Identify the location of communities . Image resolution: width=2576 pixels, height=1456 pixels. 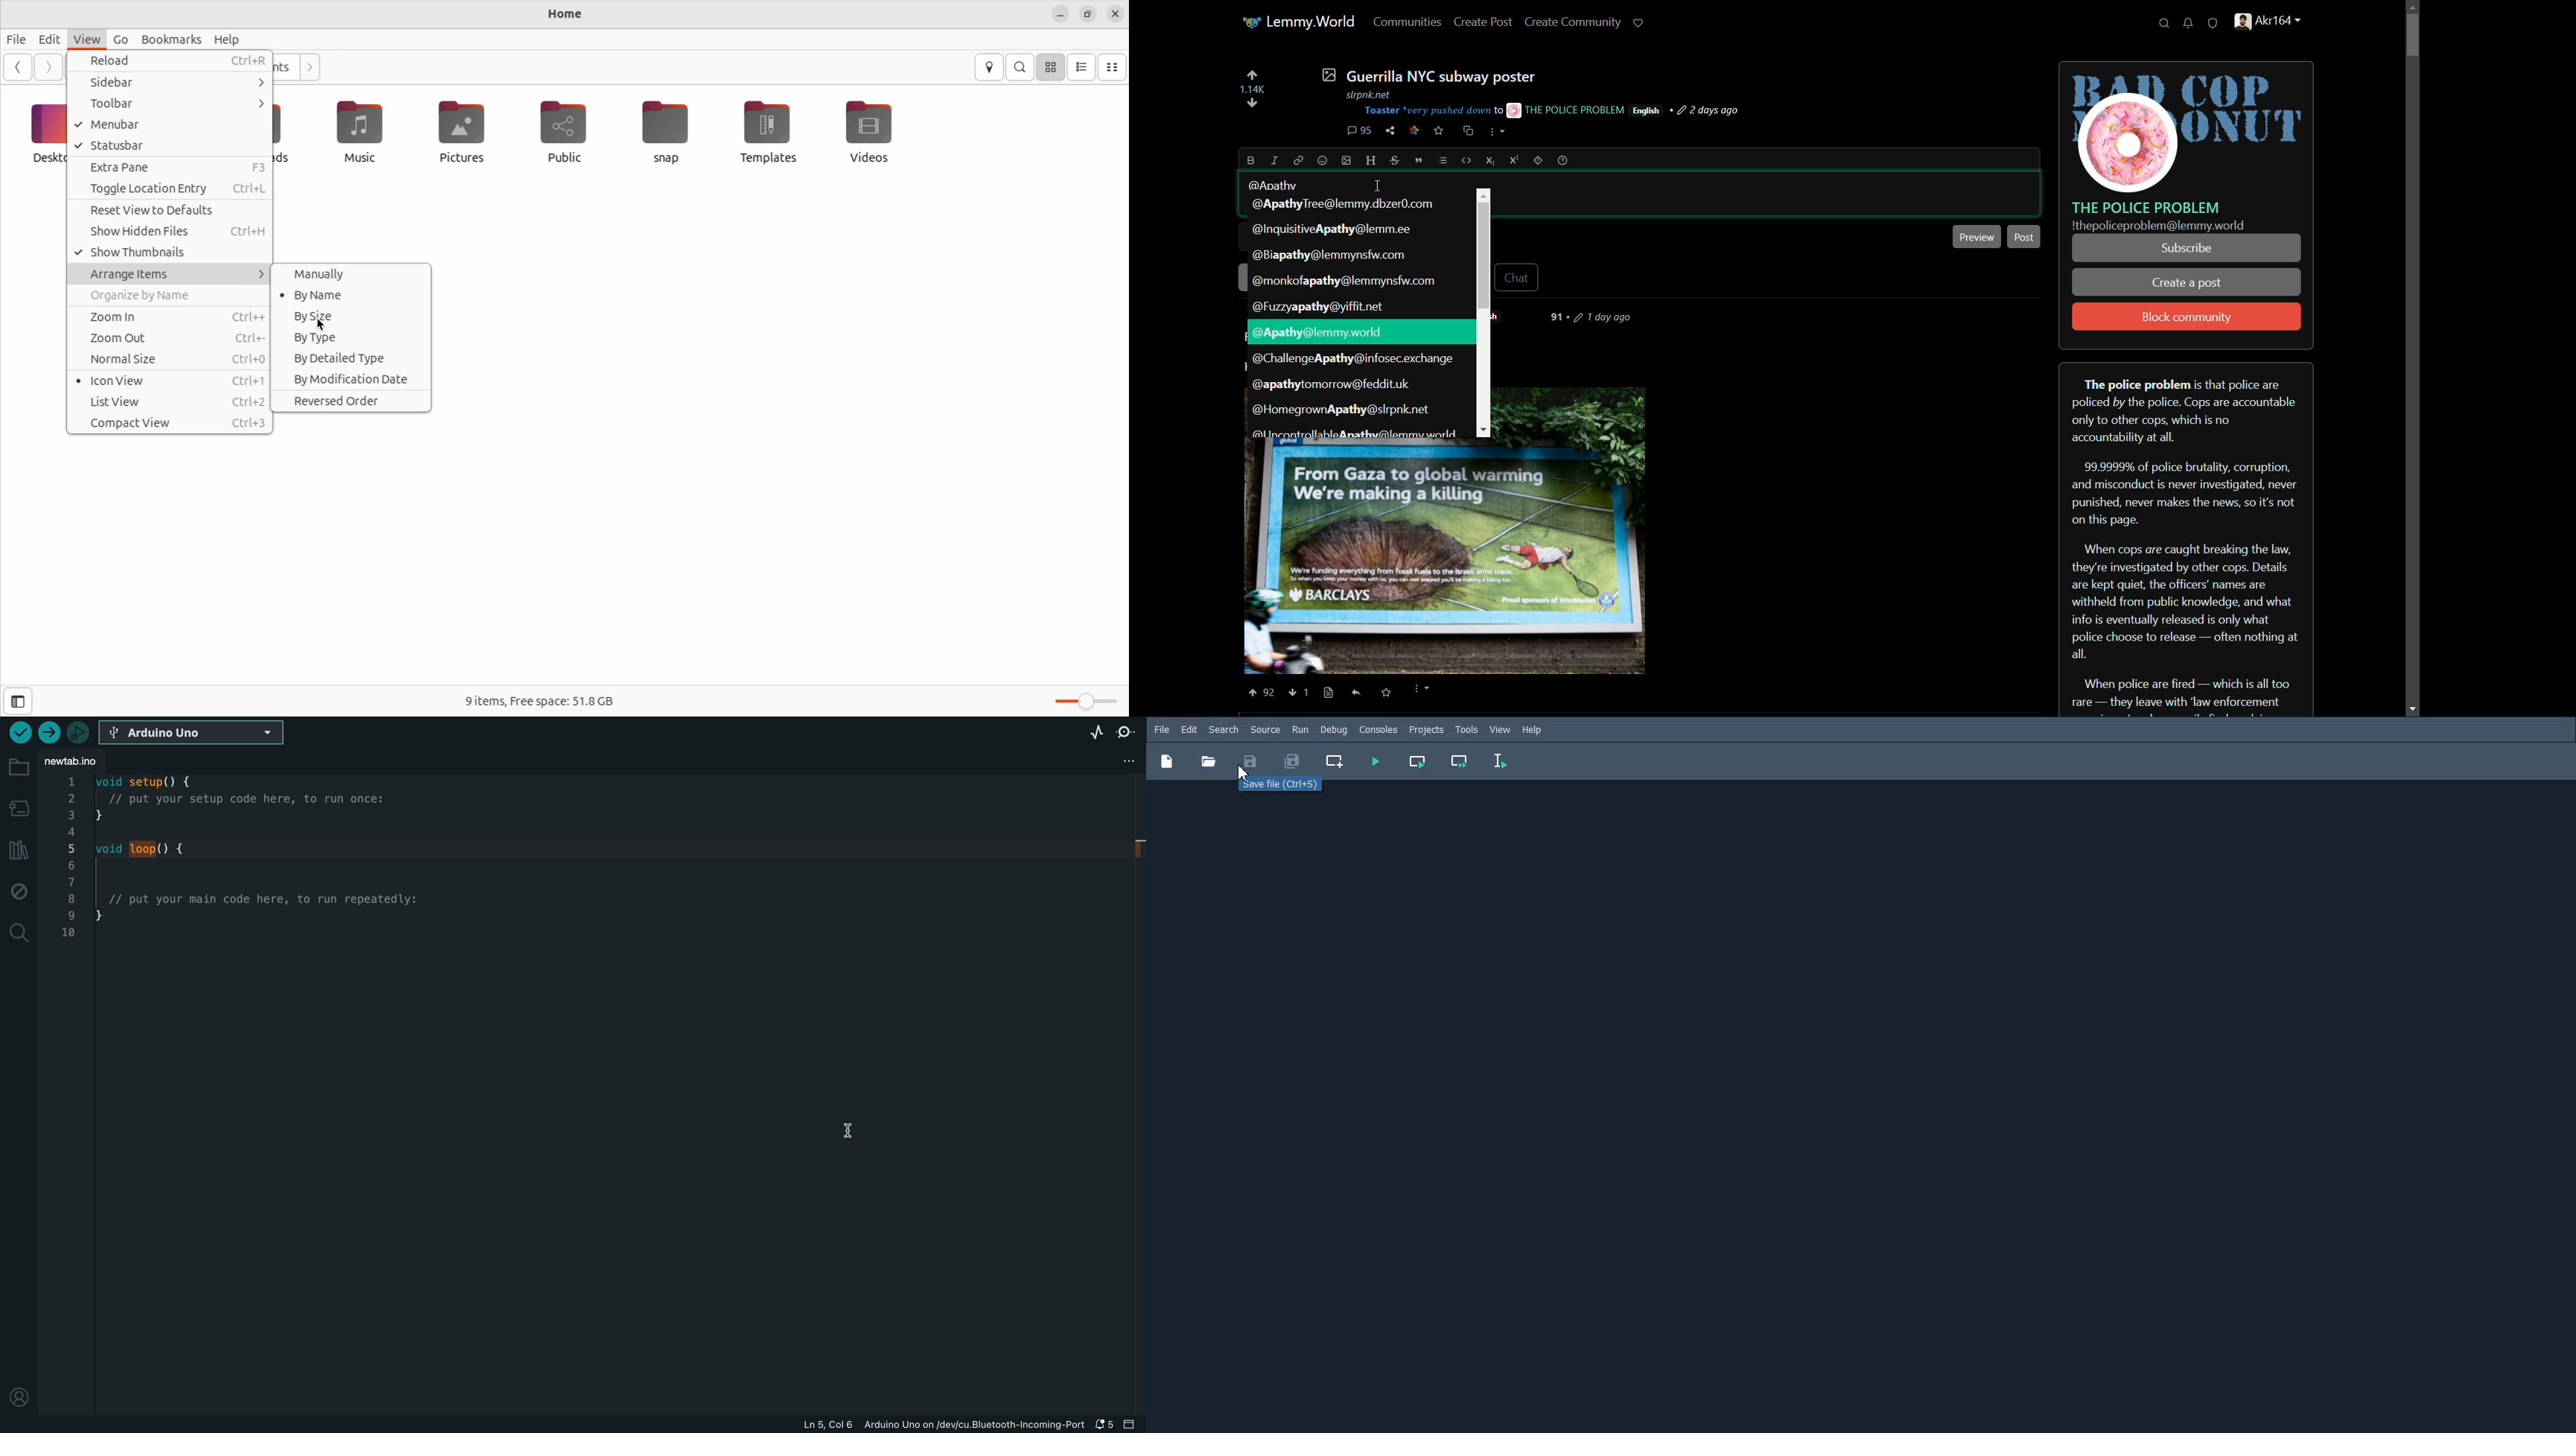
(1407, 21).